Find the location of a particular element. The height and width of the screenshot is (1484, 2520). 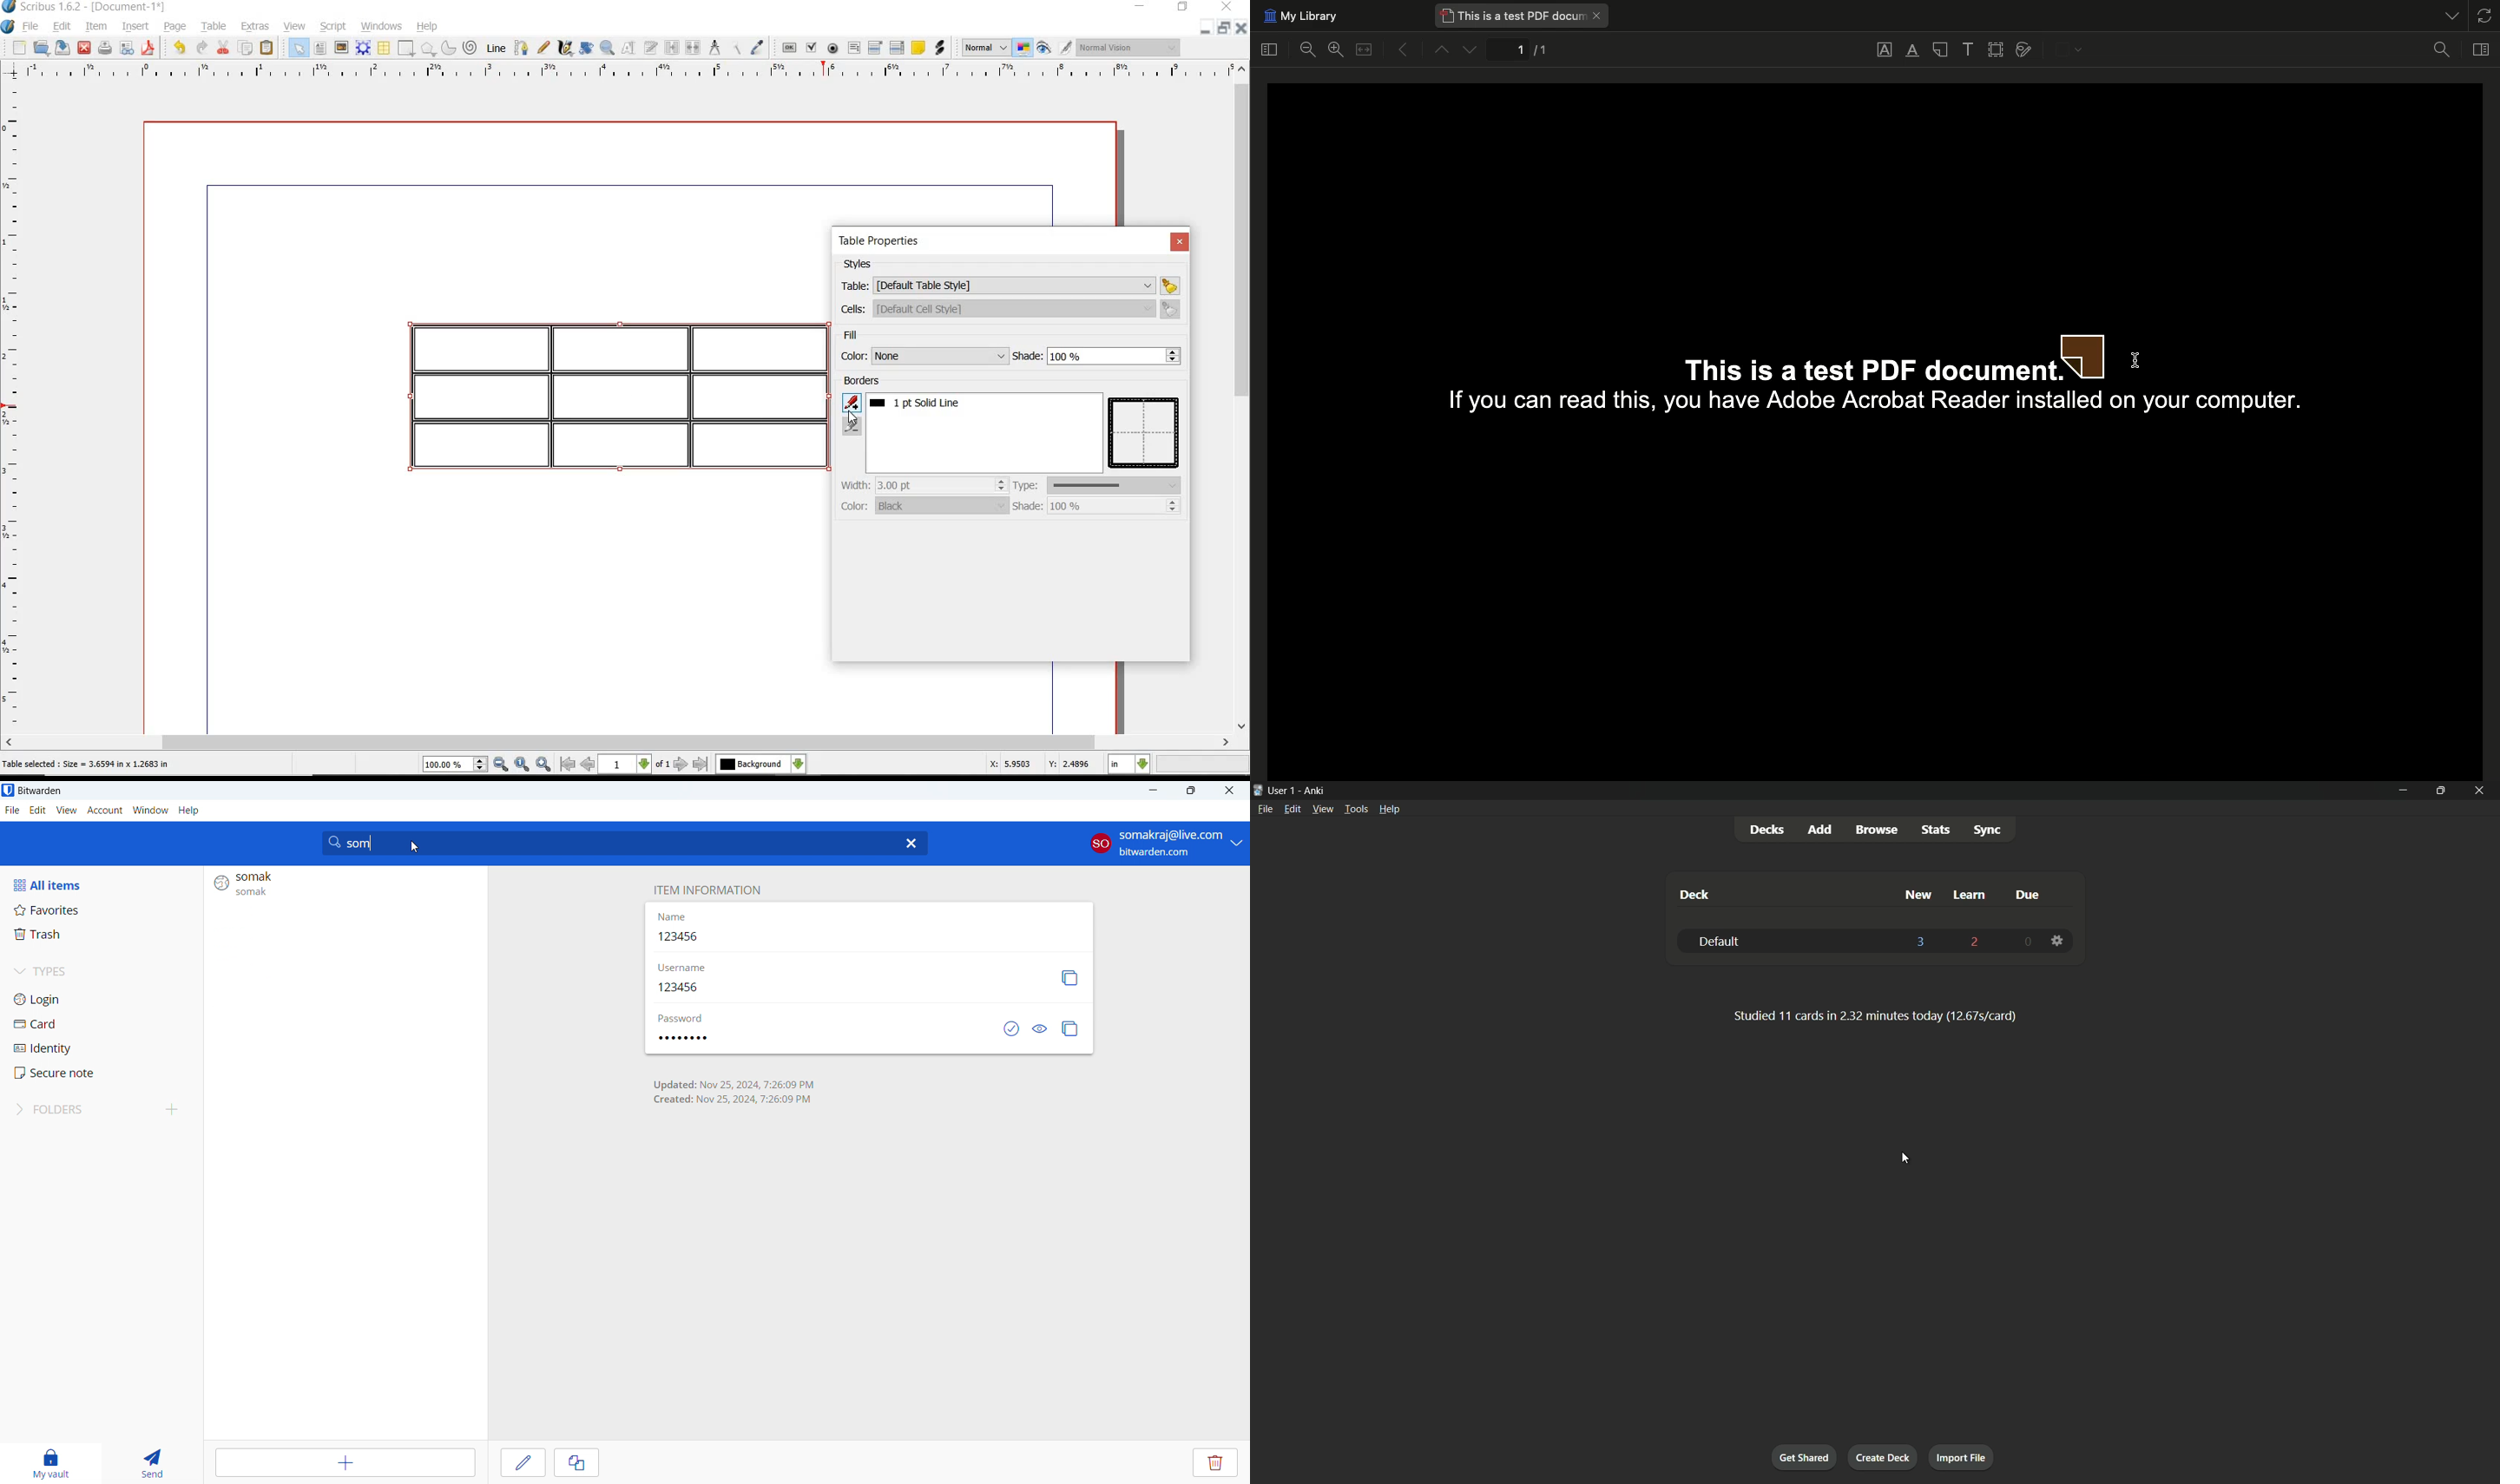

ruler is located at coordinates (15, 406).